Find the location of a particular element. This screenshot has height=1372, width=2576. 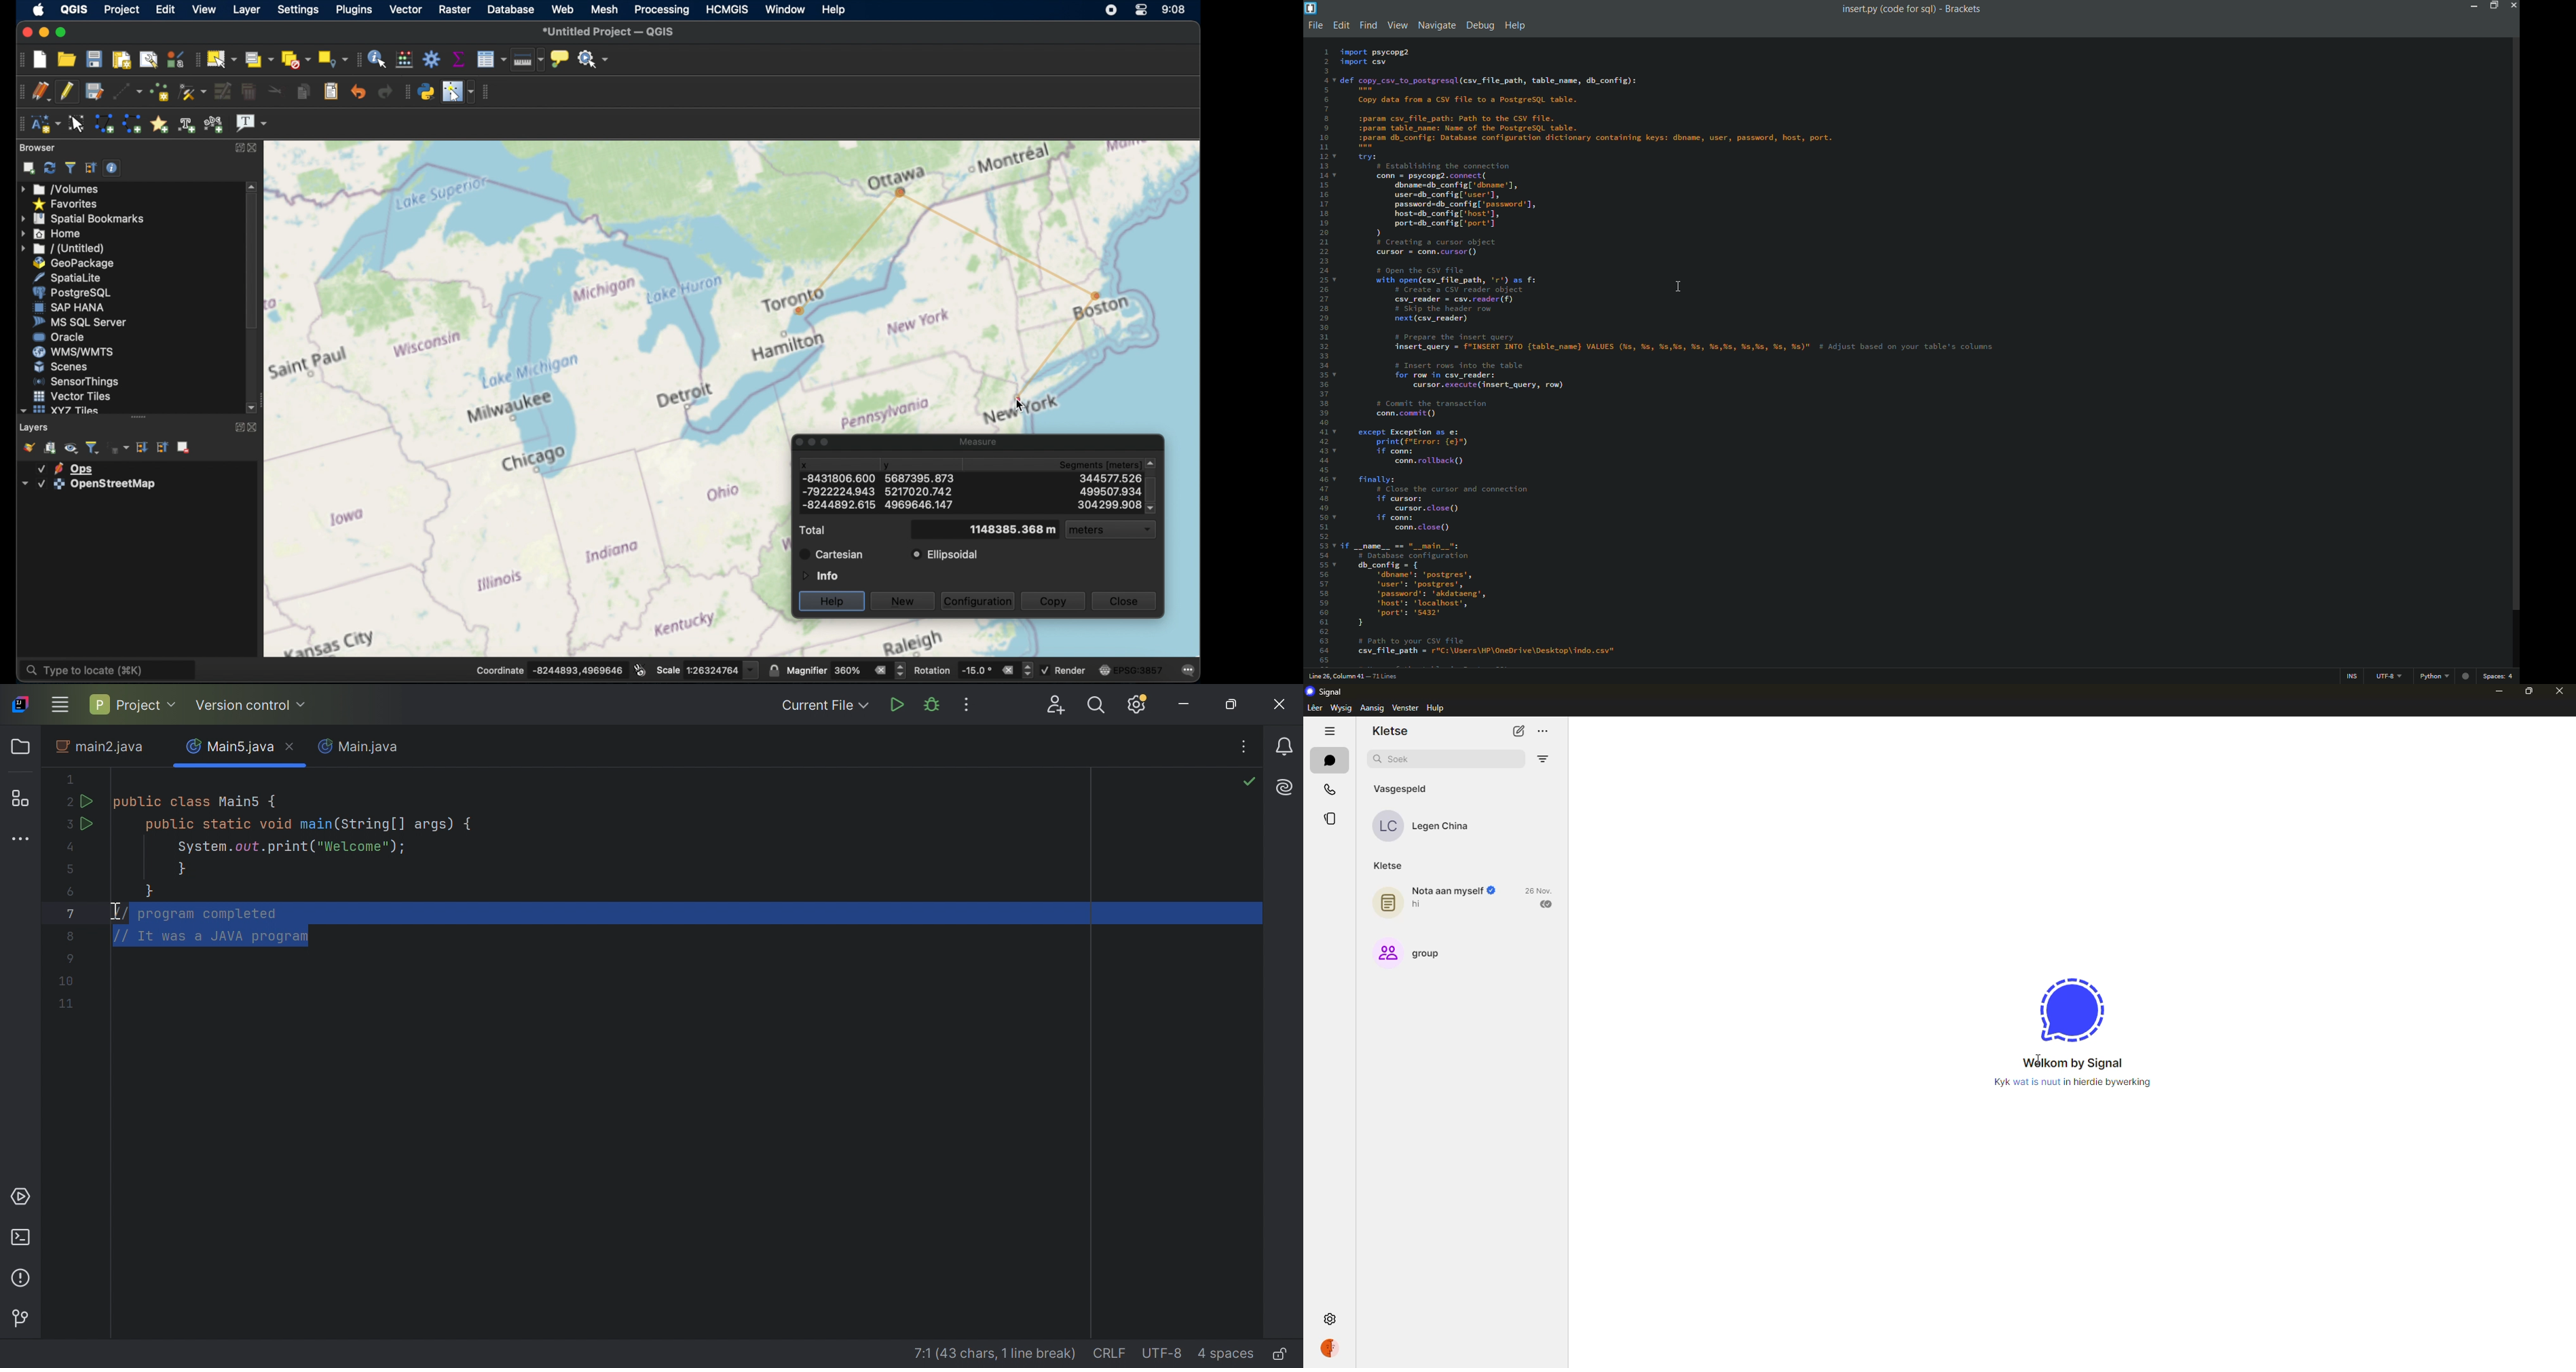

filter legend is located at coordinates (93, 446).